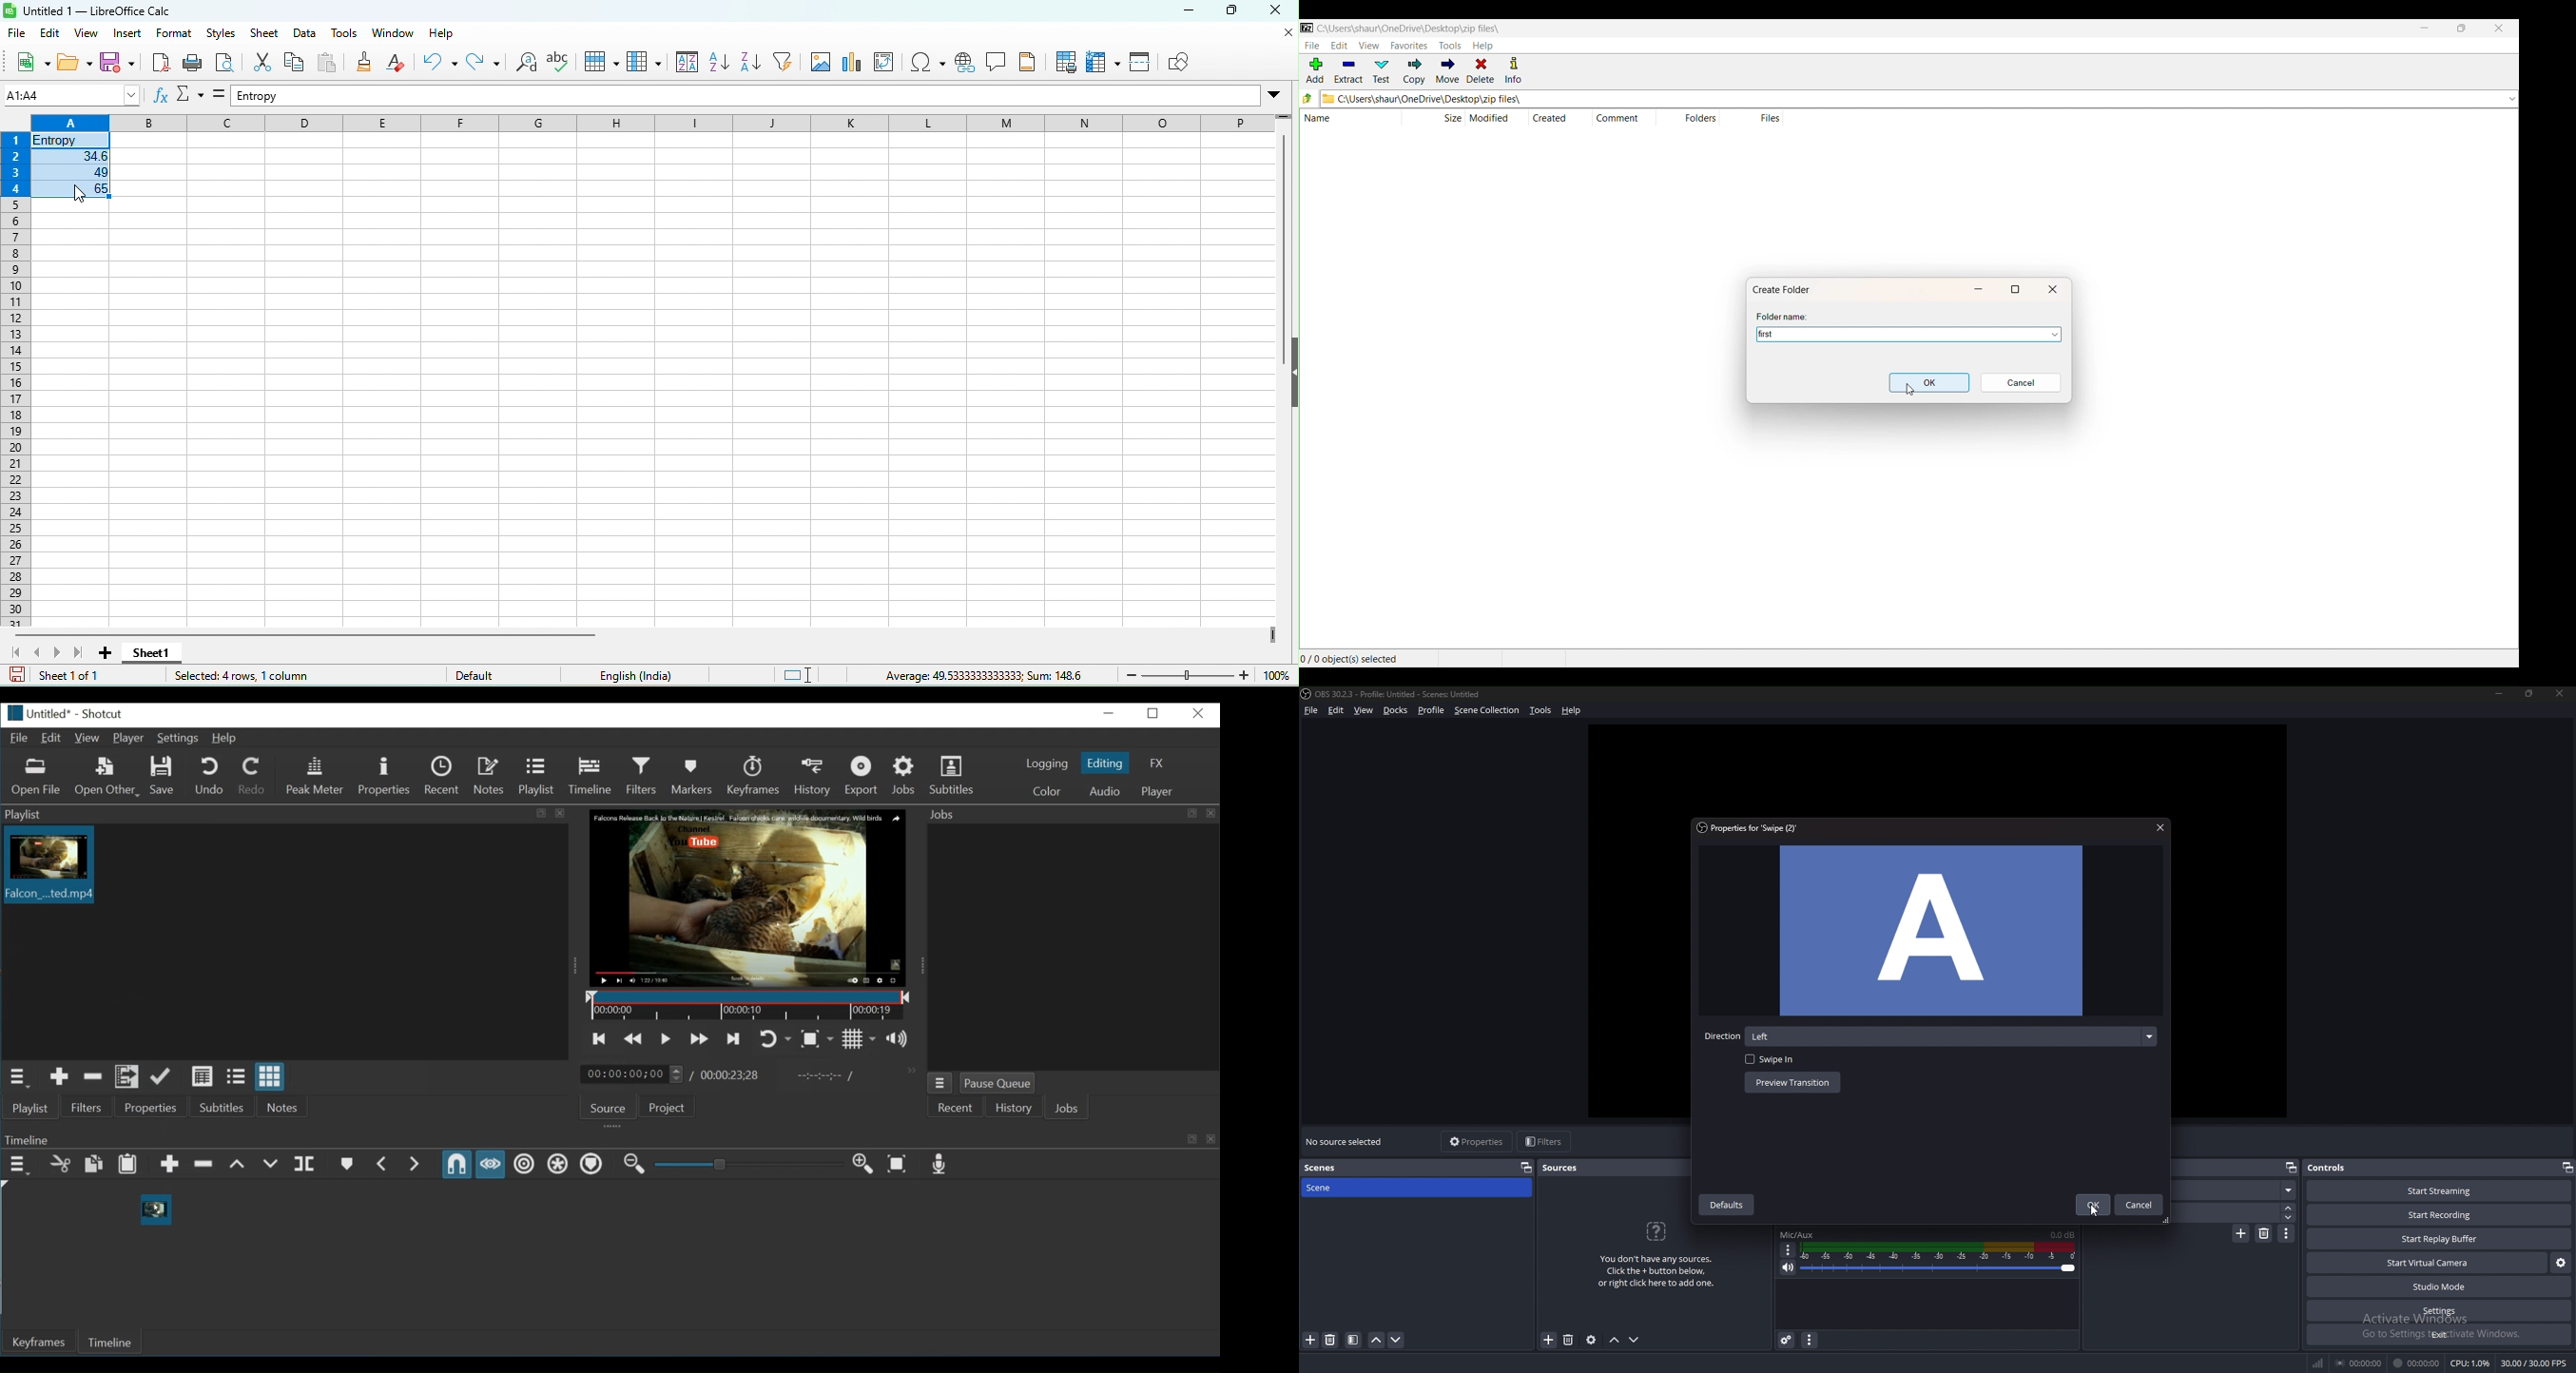 This screenshot has width=2576, height=1400. I want to click on Previous marker, so click(384, 1165).